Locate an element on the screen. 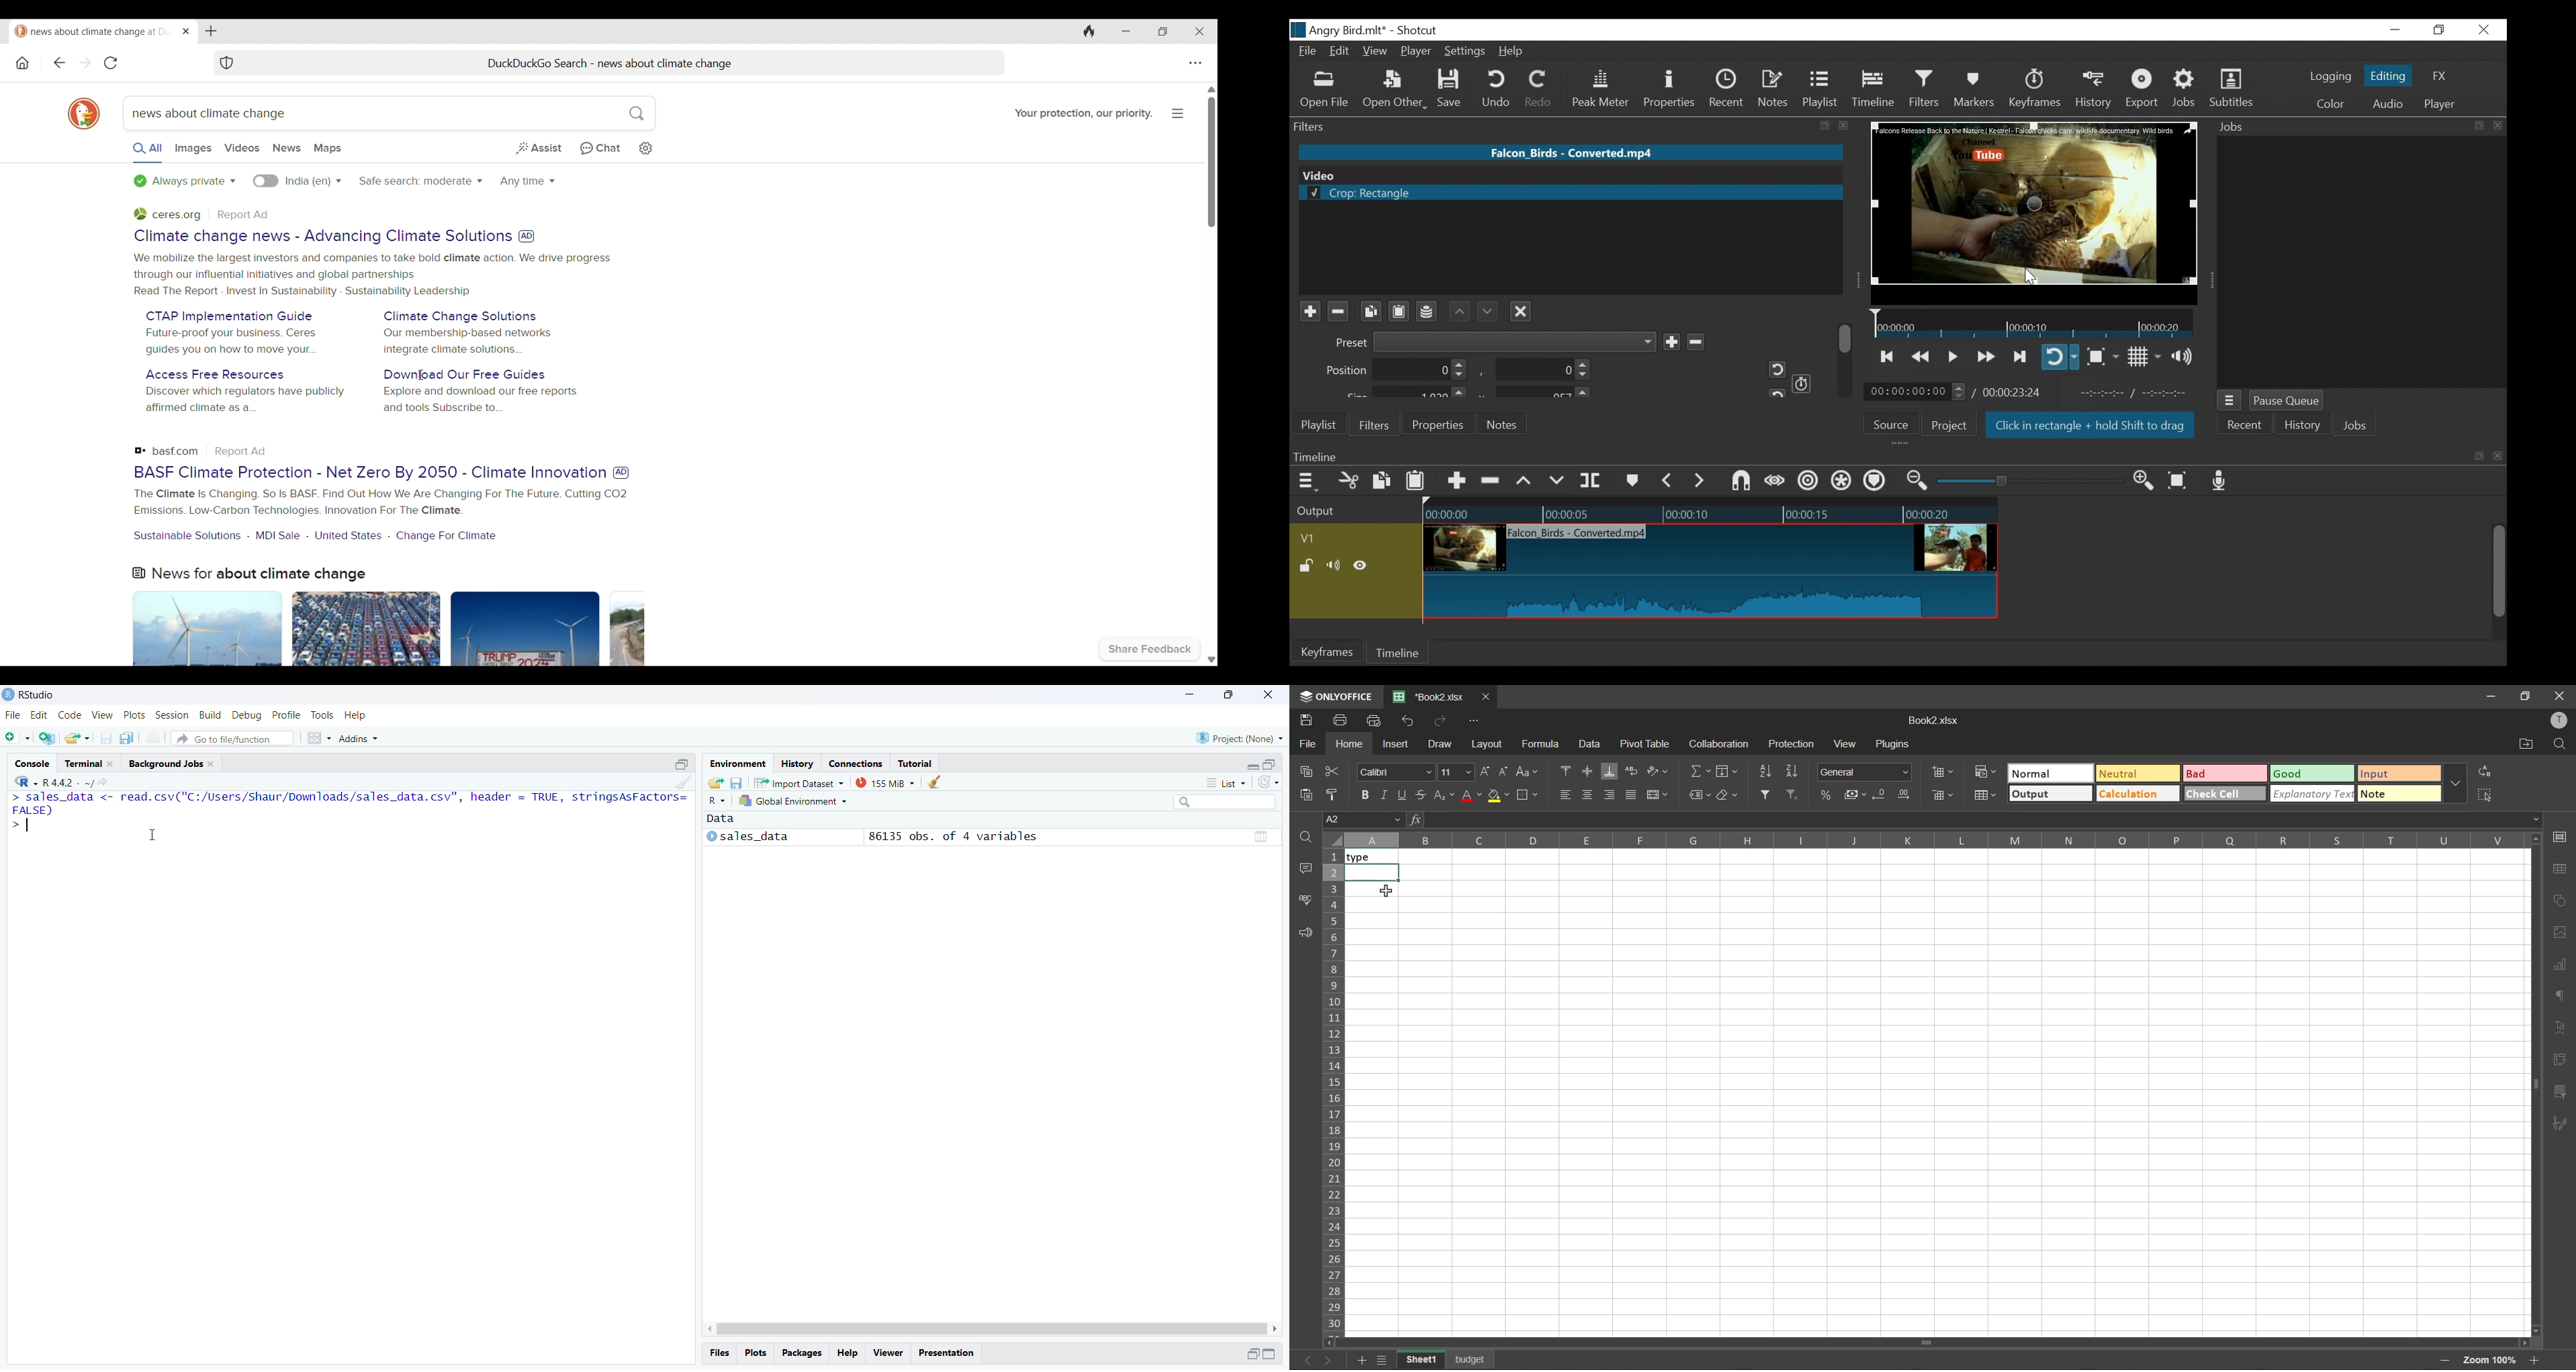  Close is located at coordinates (1262, 696).